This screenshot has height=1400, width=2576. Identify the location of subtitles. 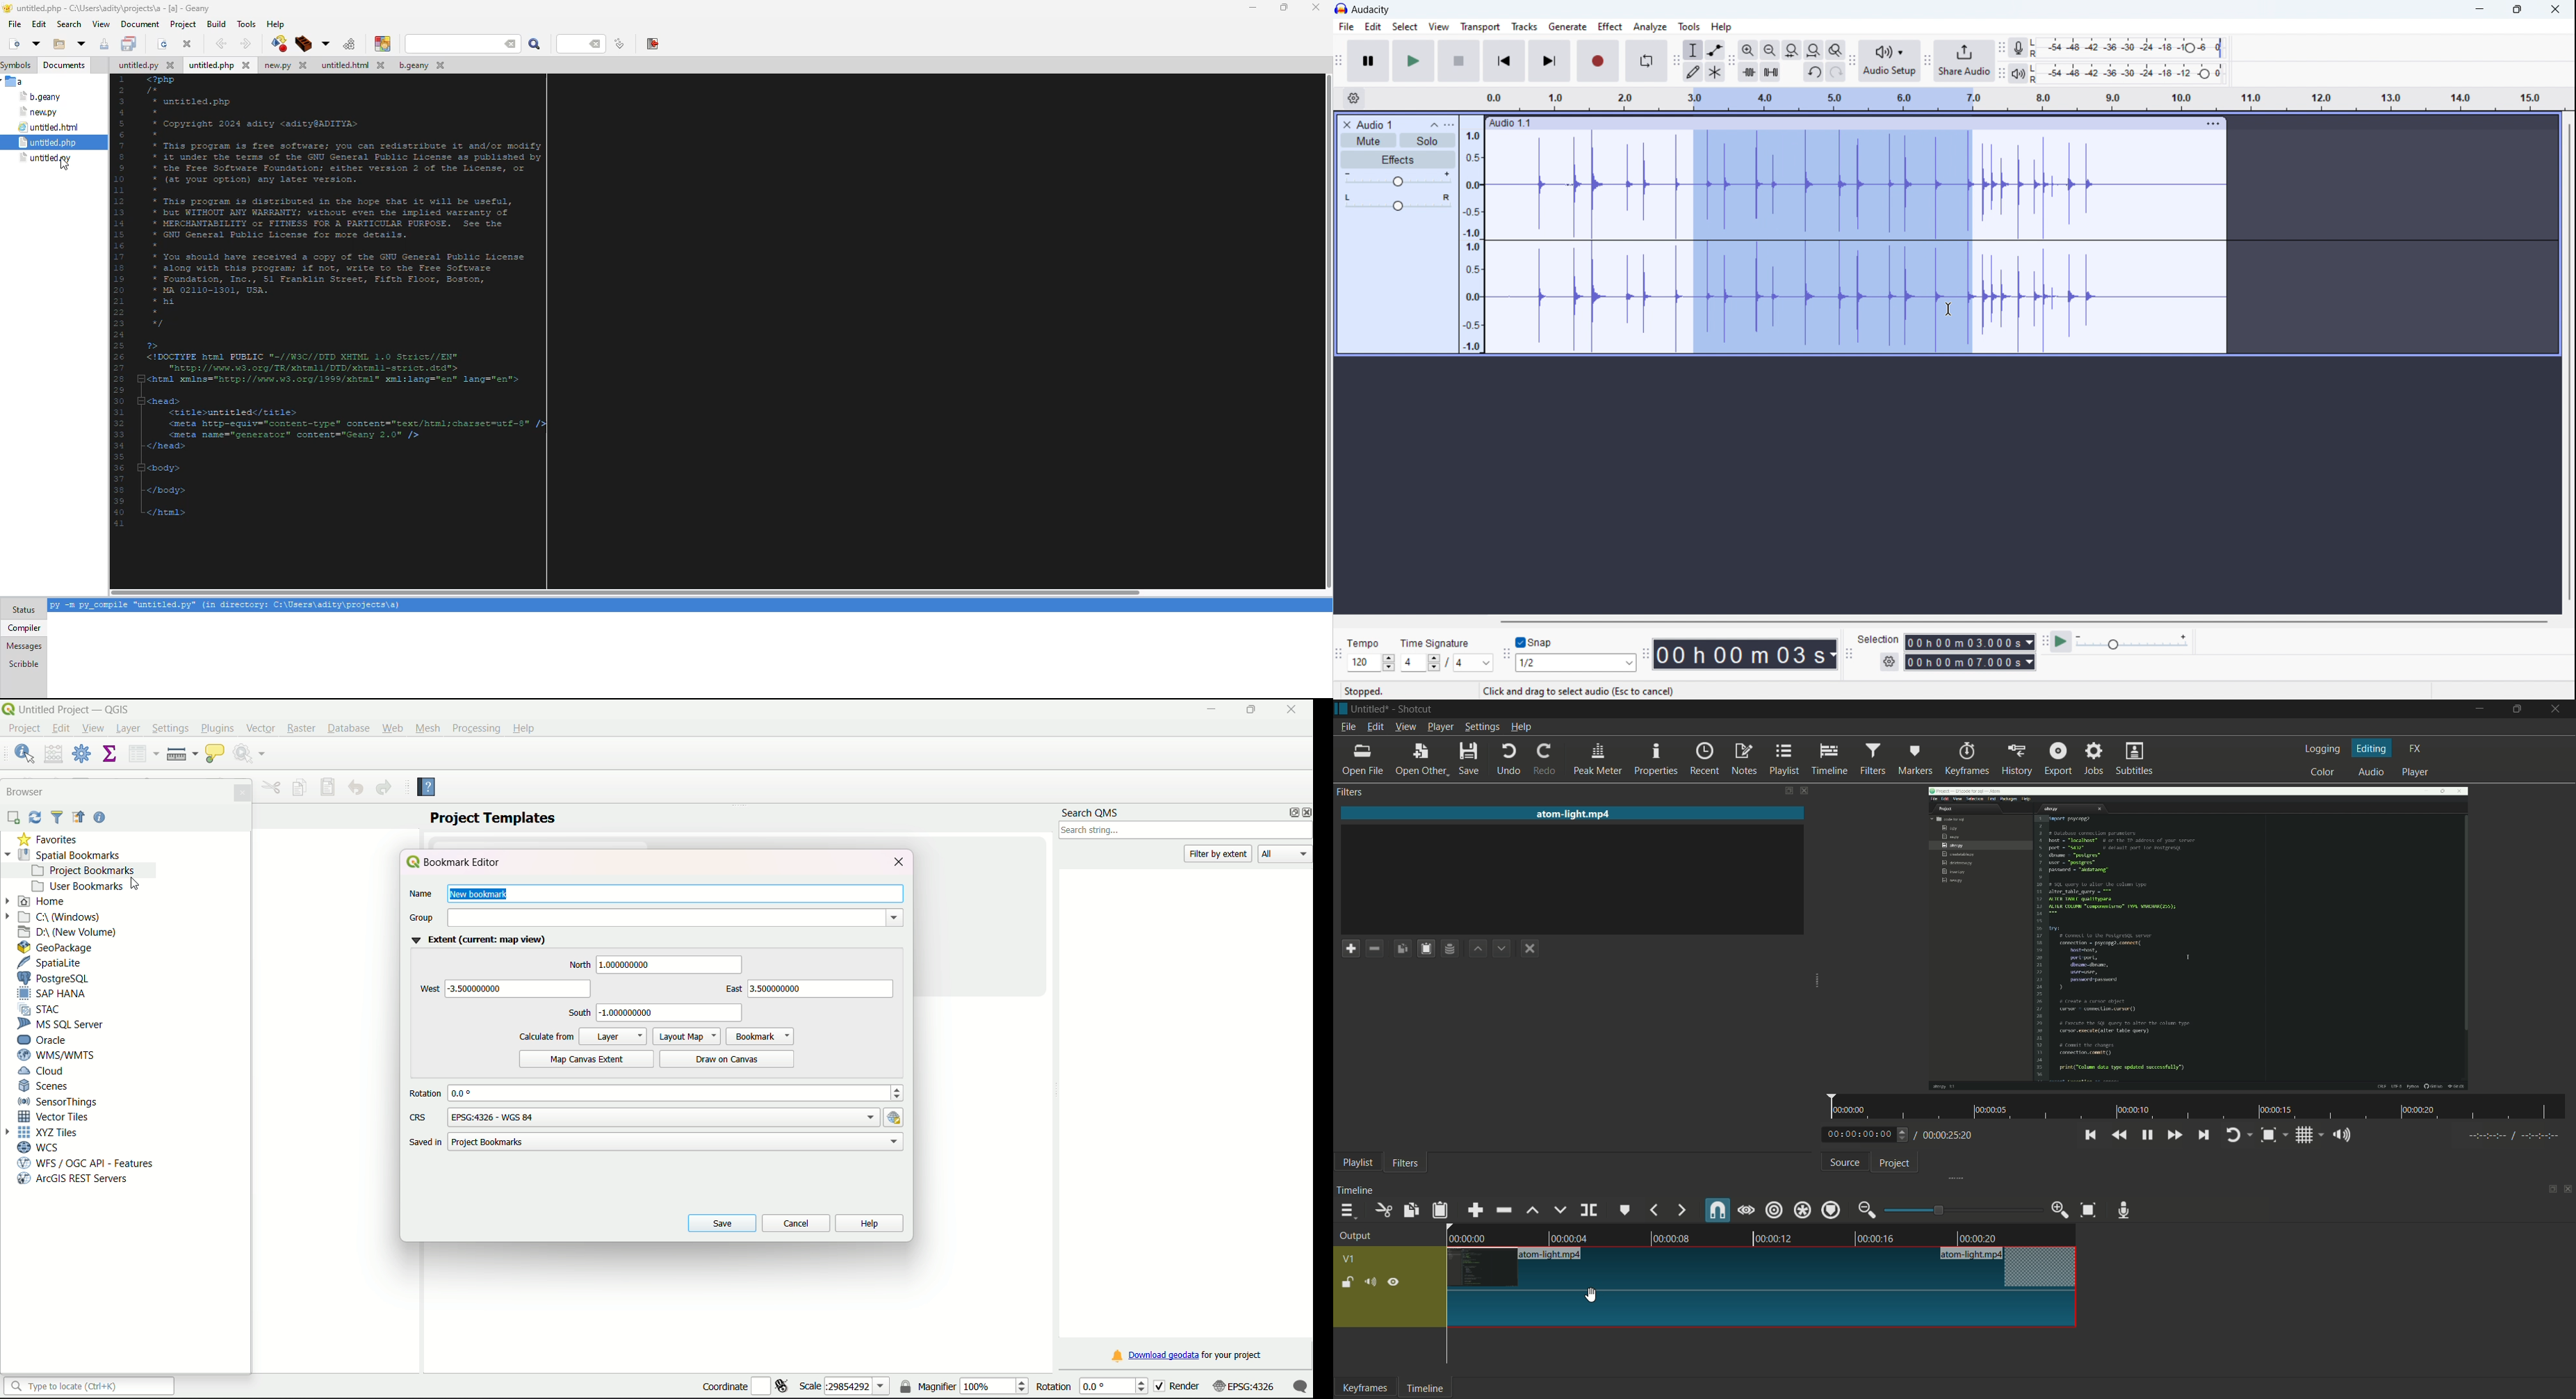
(2135, 758).